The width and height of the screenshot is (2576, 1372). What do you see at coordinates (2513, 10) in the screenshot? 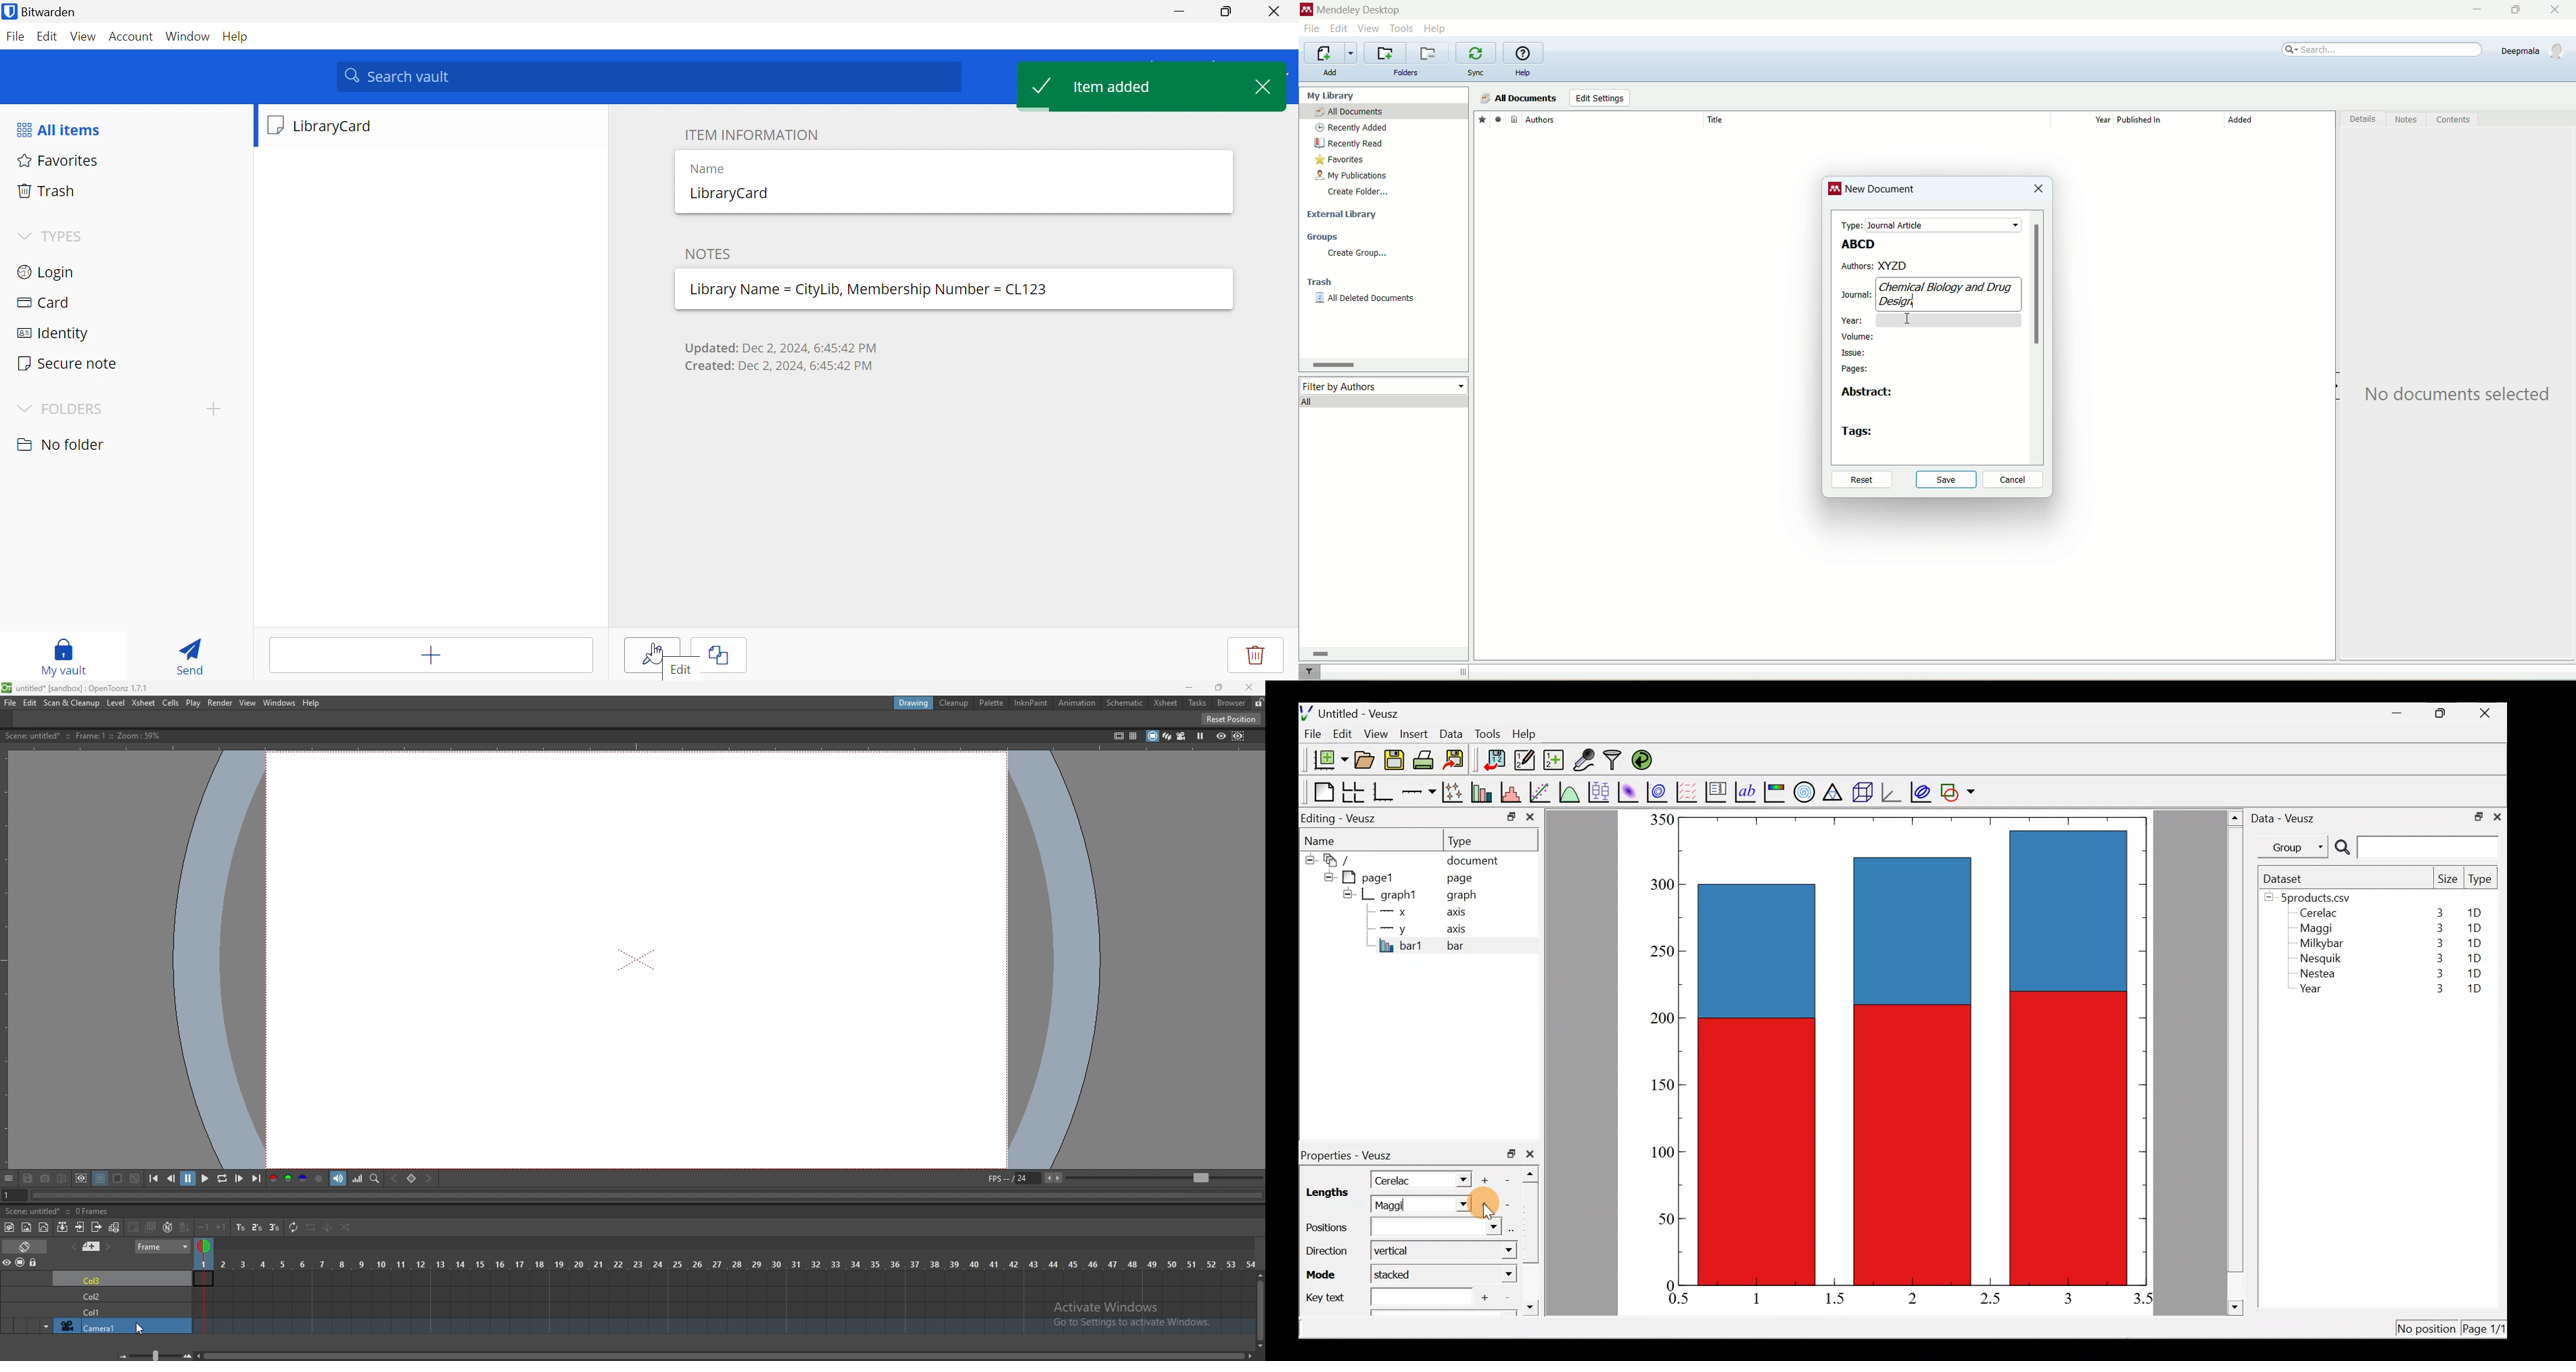
I see `maximize` at bounding box center [2513, 10].